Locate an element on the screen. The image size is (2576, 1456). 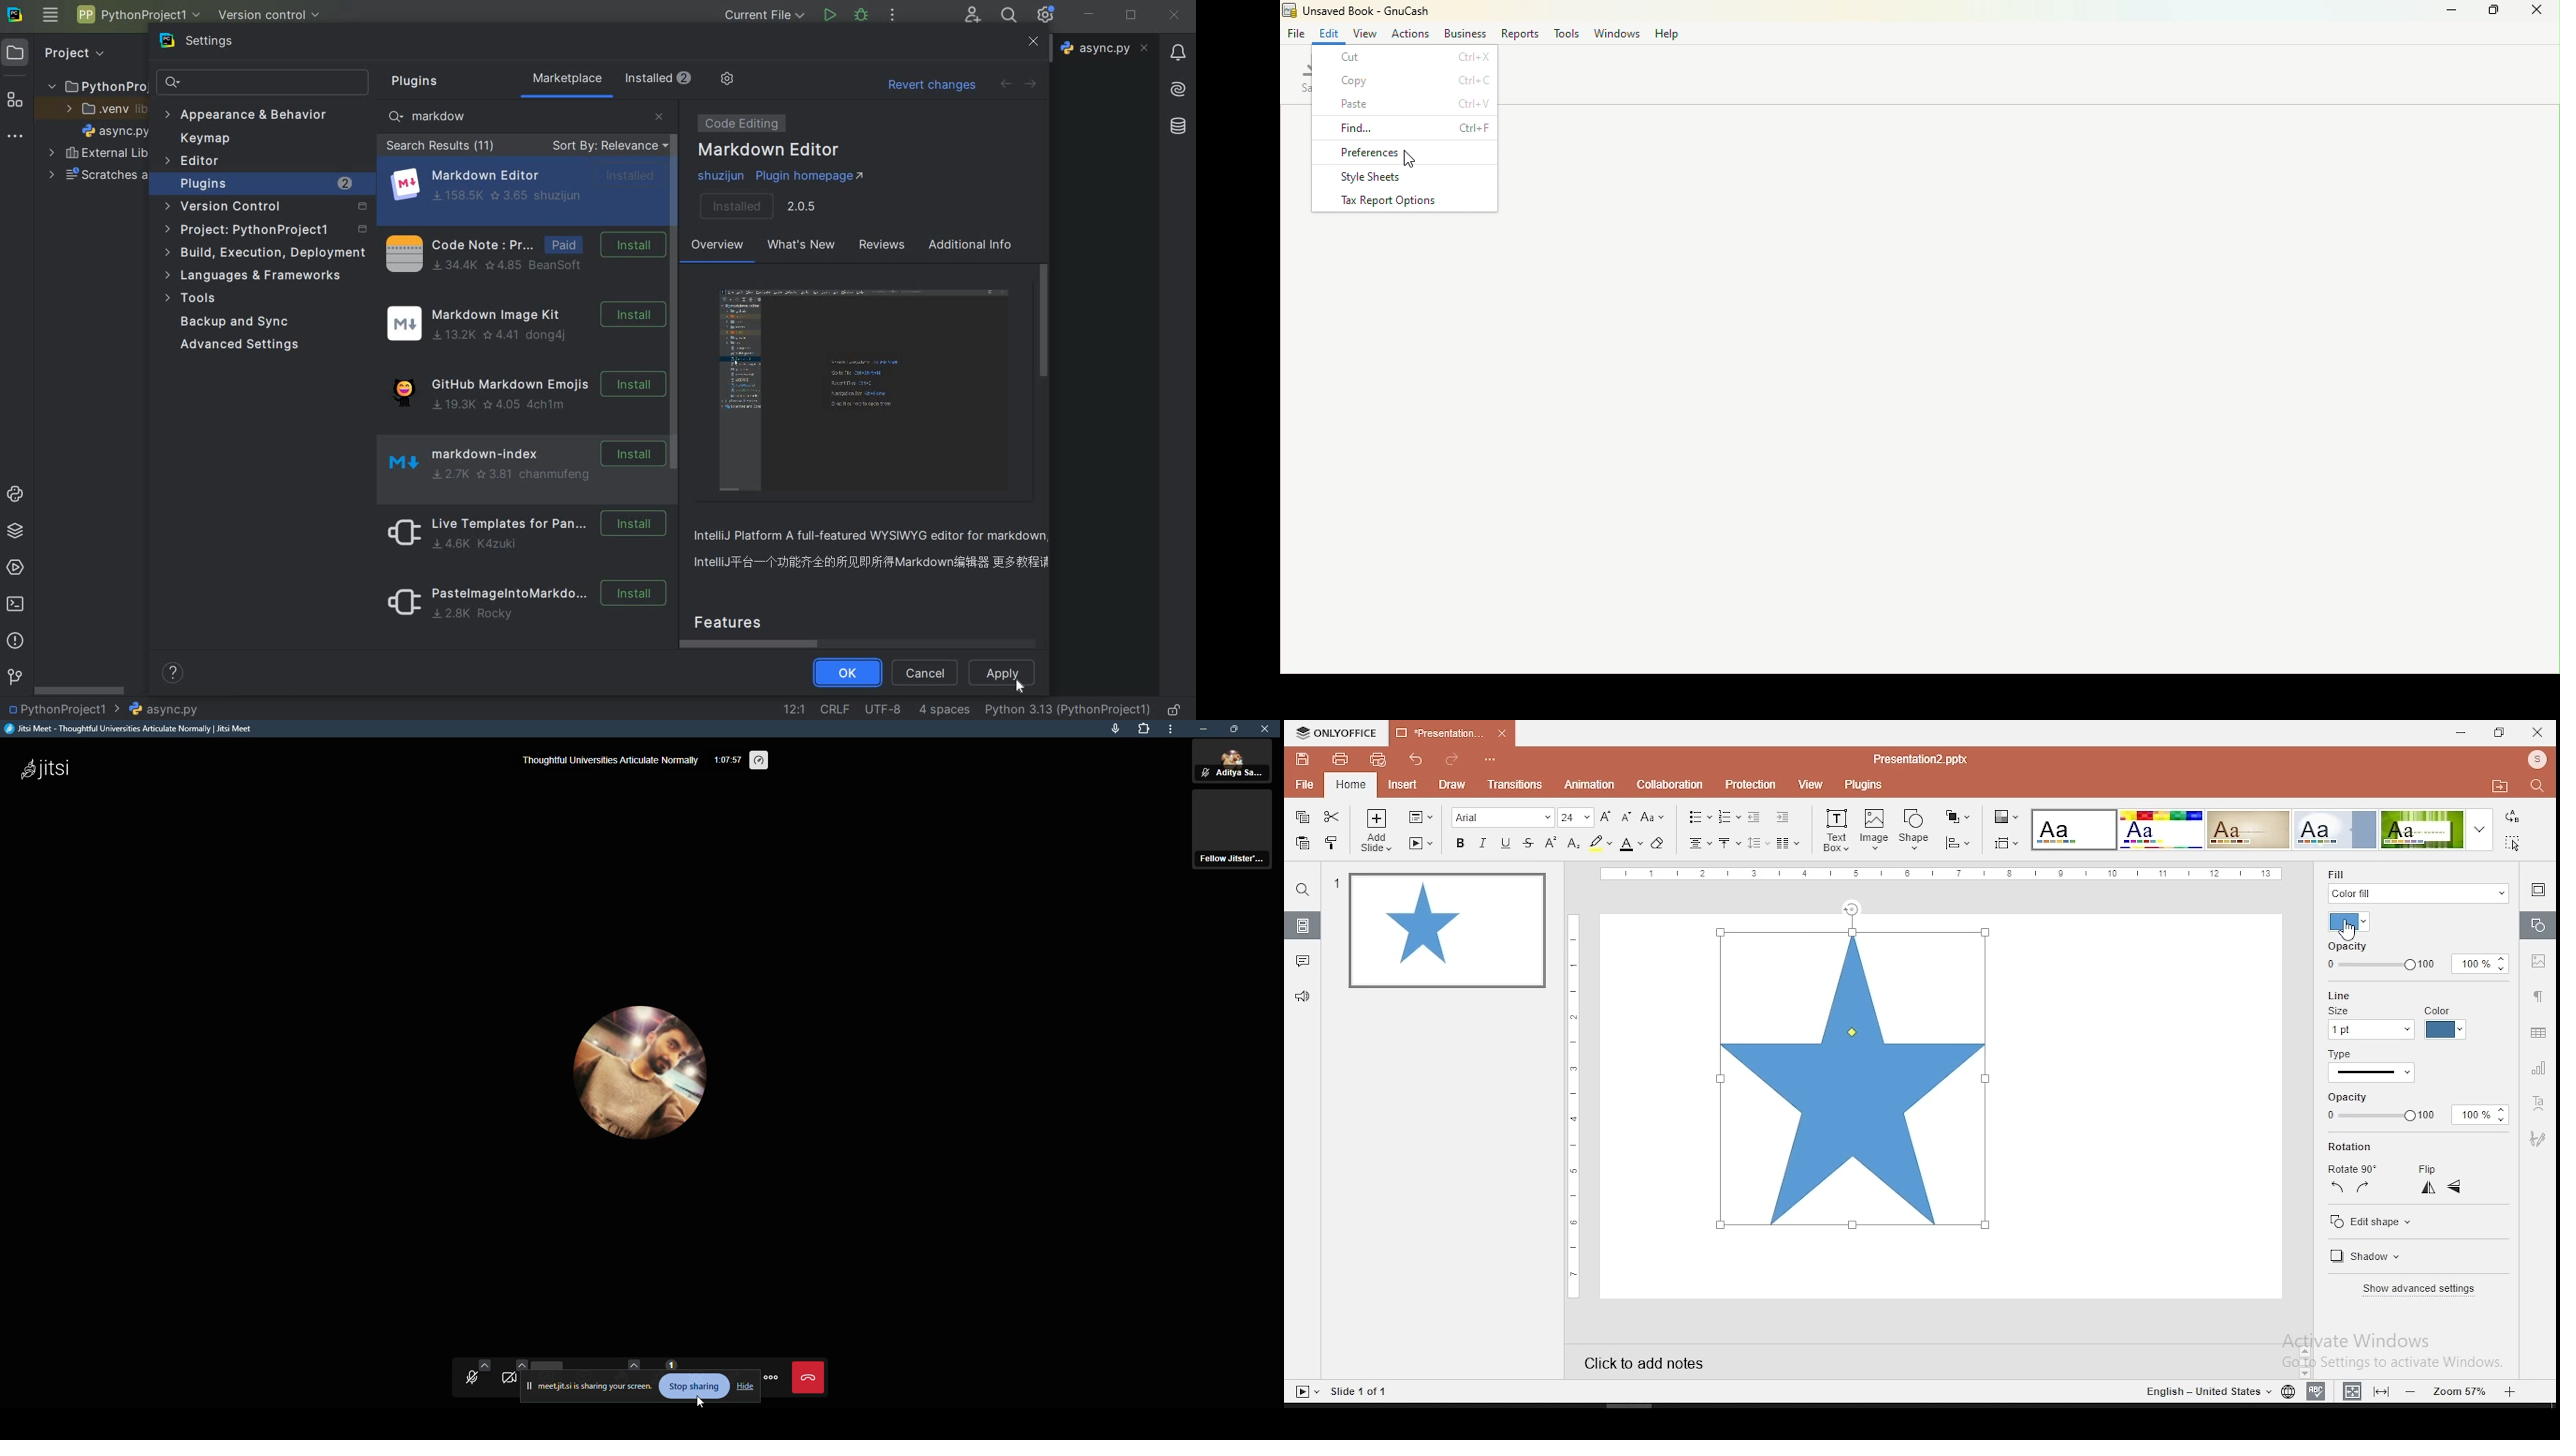
text box is located at coordinates (1835, 829).